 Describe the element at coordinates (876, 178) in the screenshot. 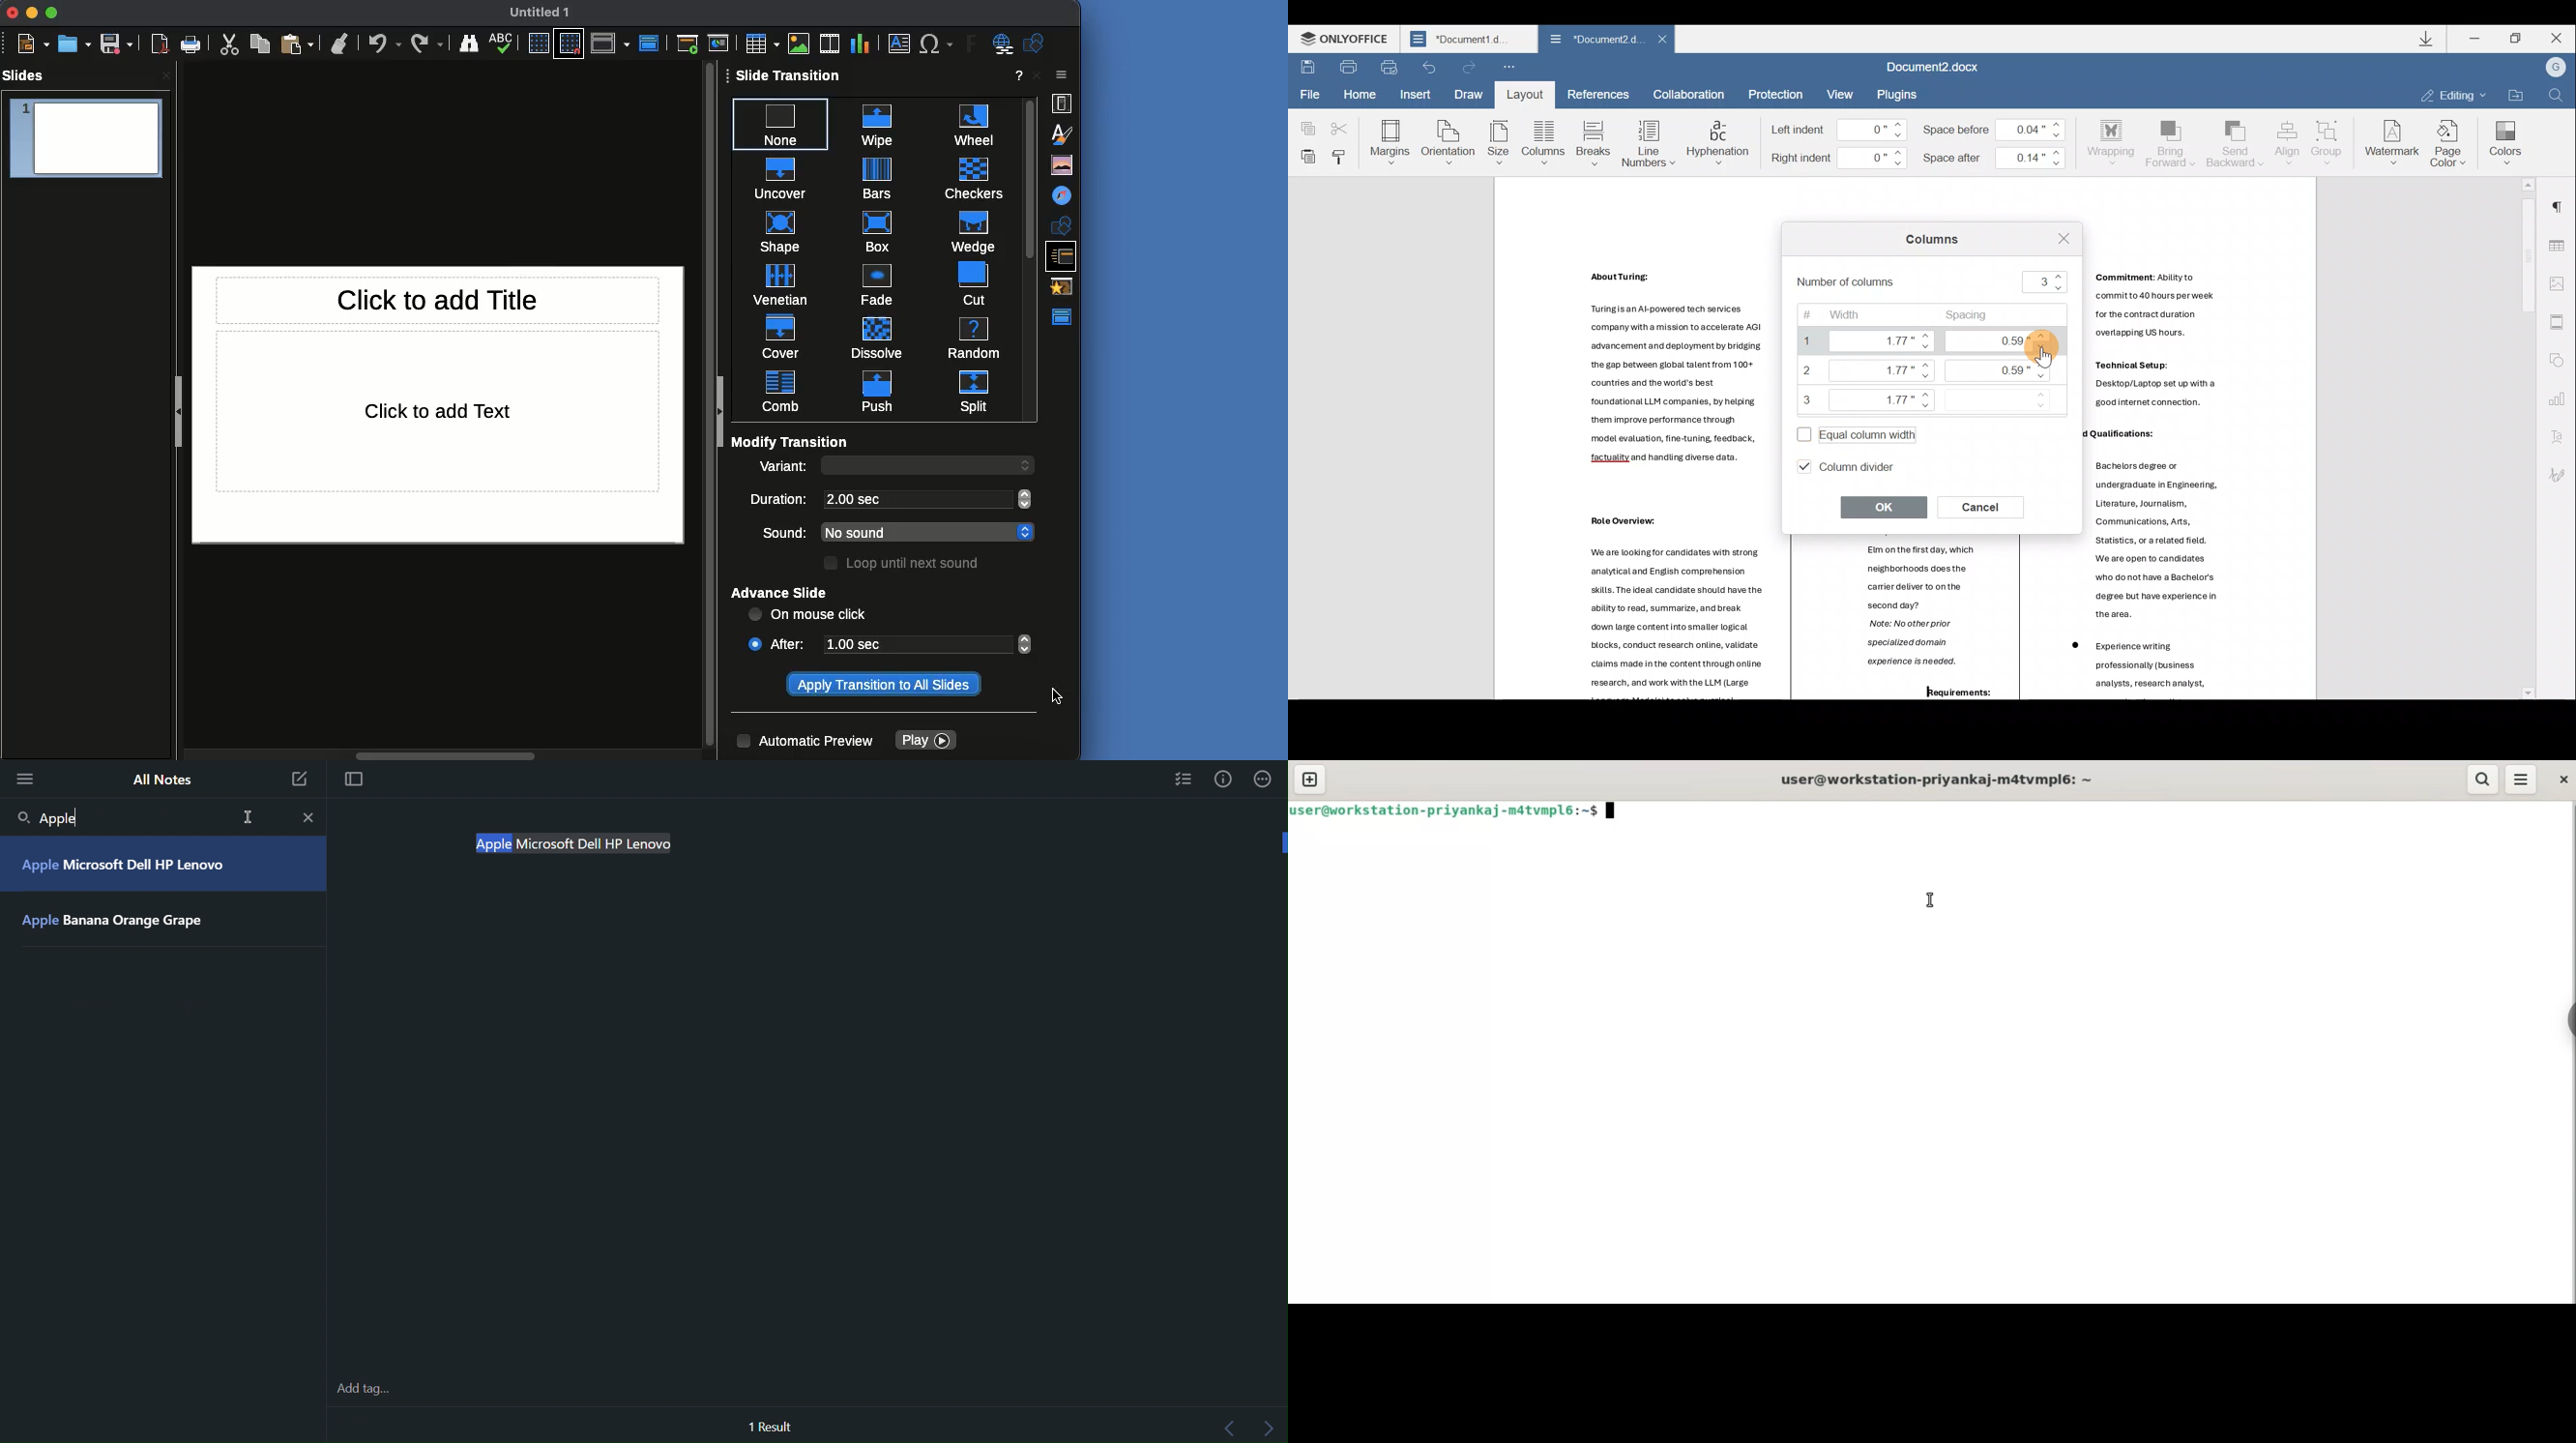

I see `bars` at that location.